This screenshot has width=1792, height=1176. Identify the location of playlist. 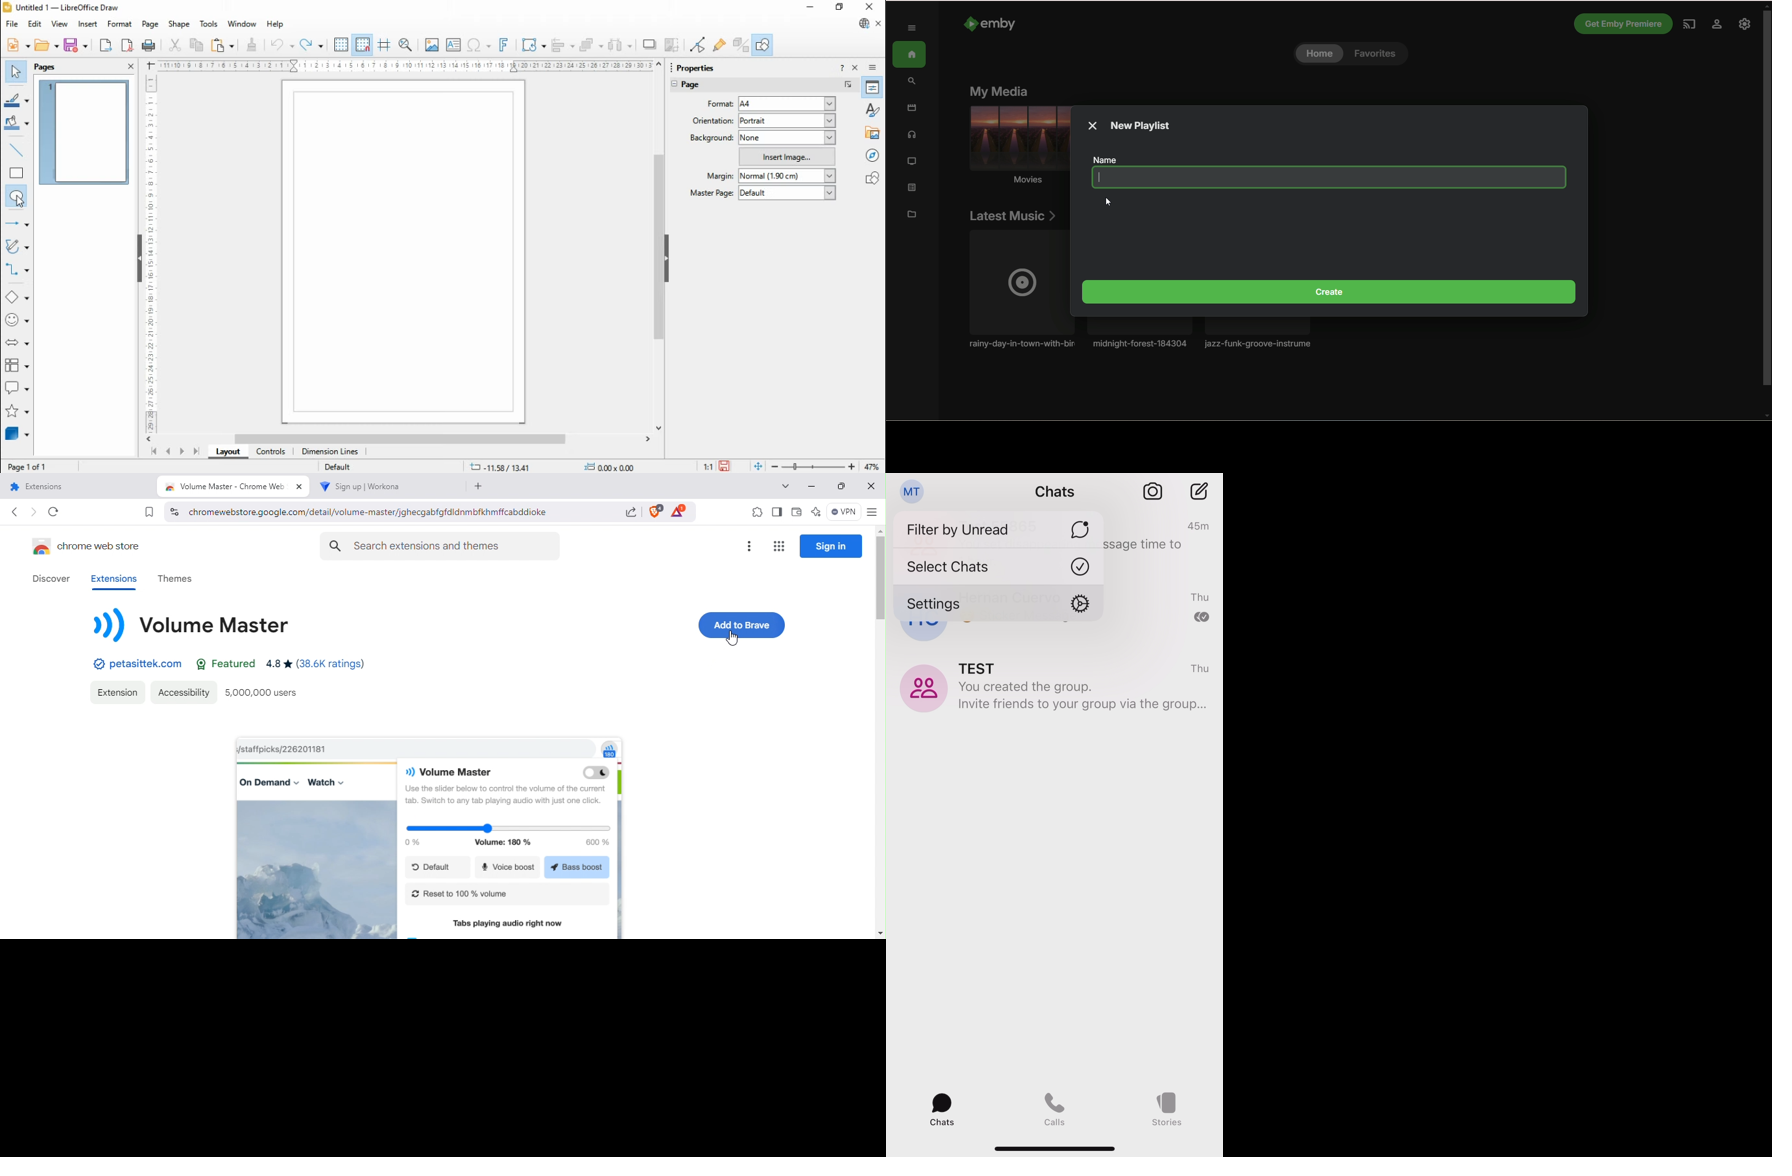
(915, 189).